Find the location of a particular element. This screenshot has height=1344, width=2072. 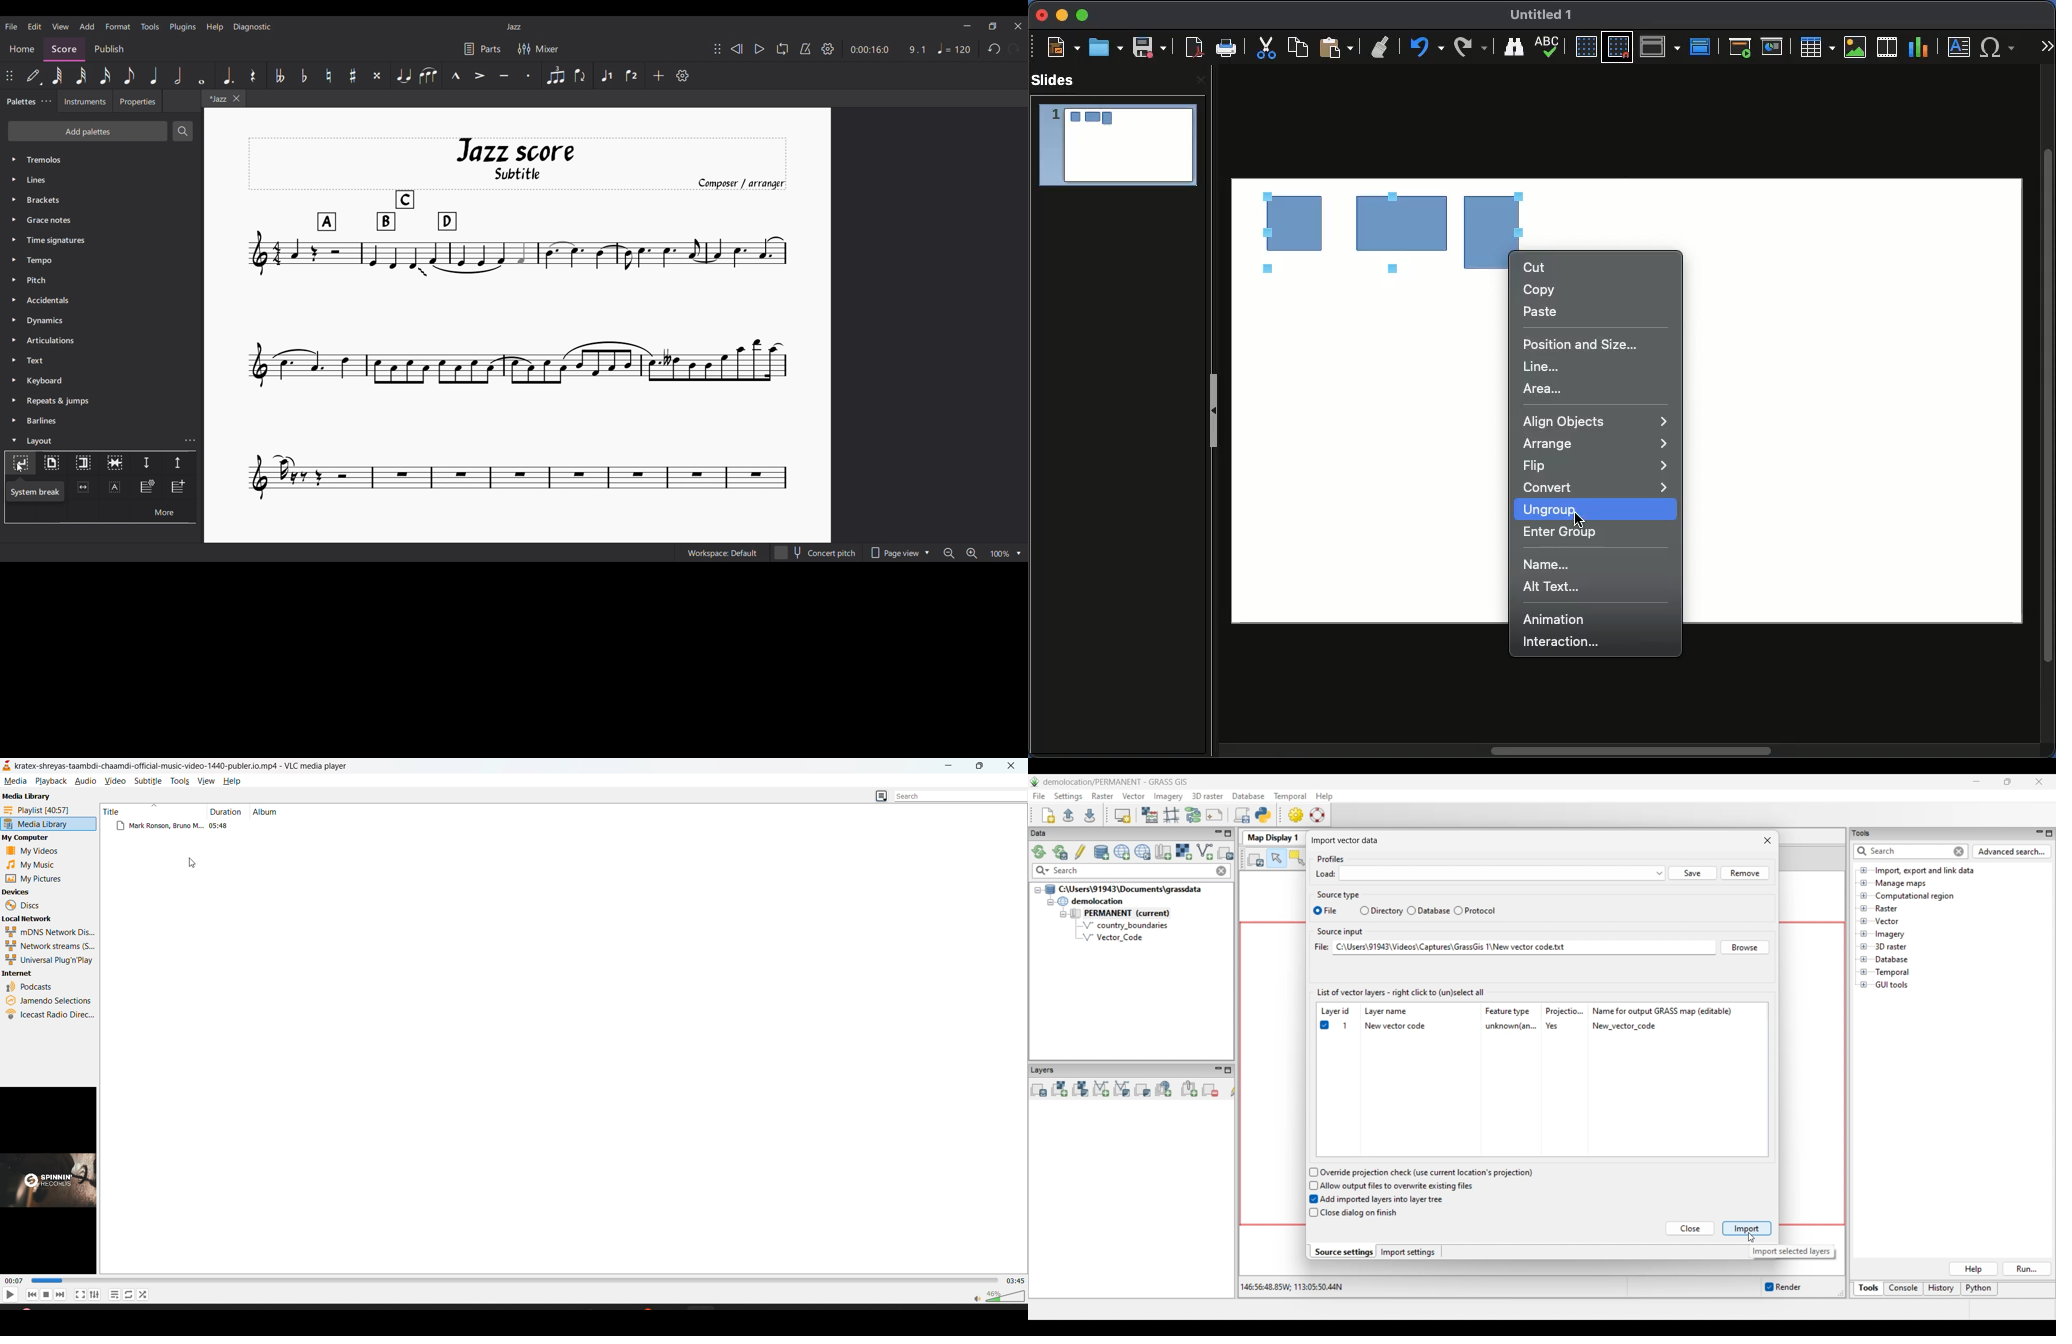

Palette settings is located at coordinates (46, 101).